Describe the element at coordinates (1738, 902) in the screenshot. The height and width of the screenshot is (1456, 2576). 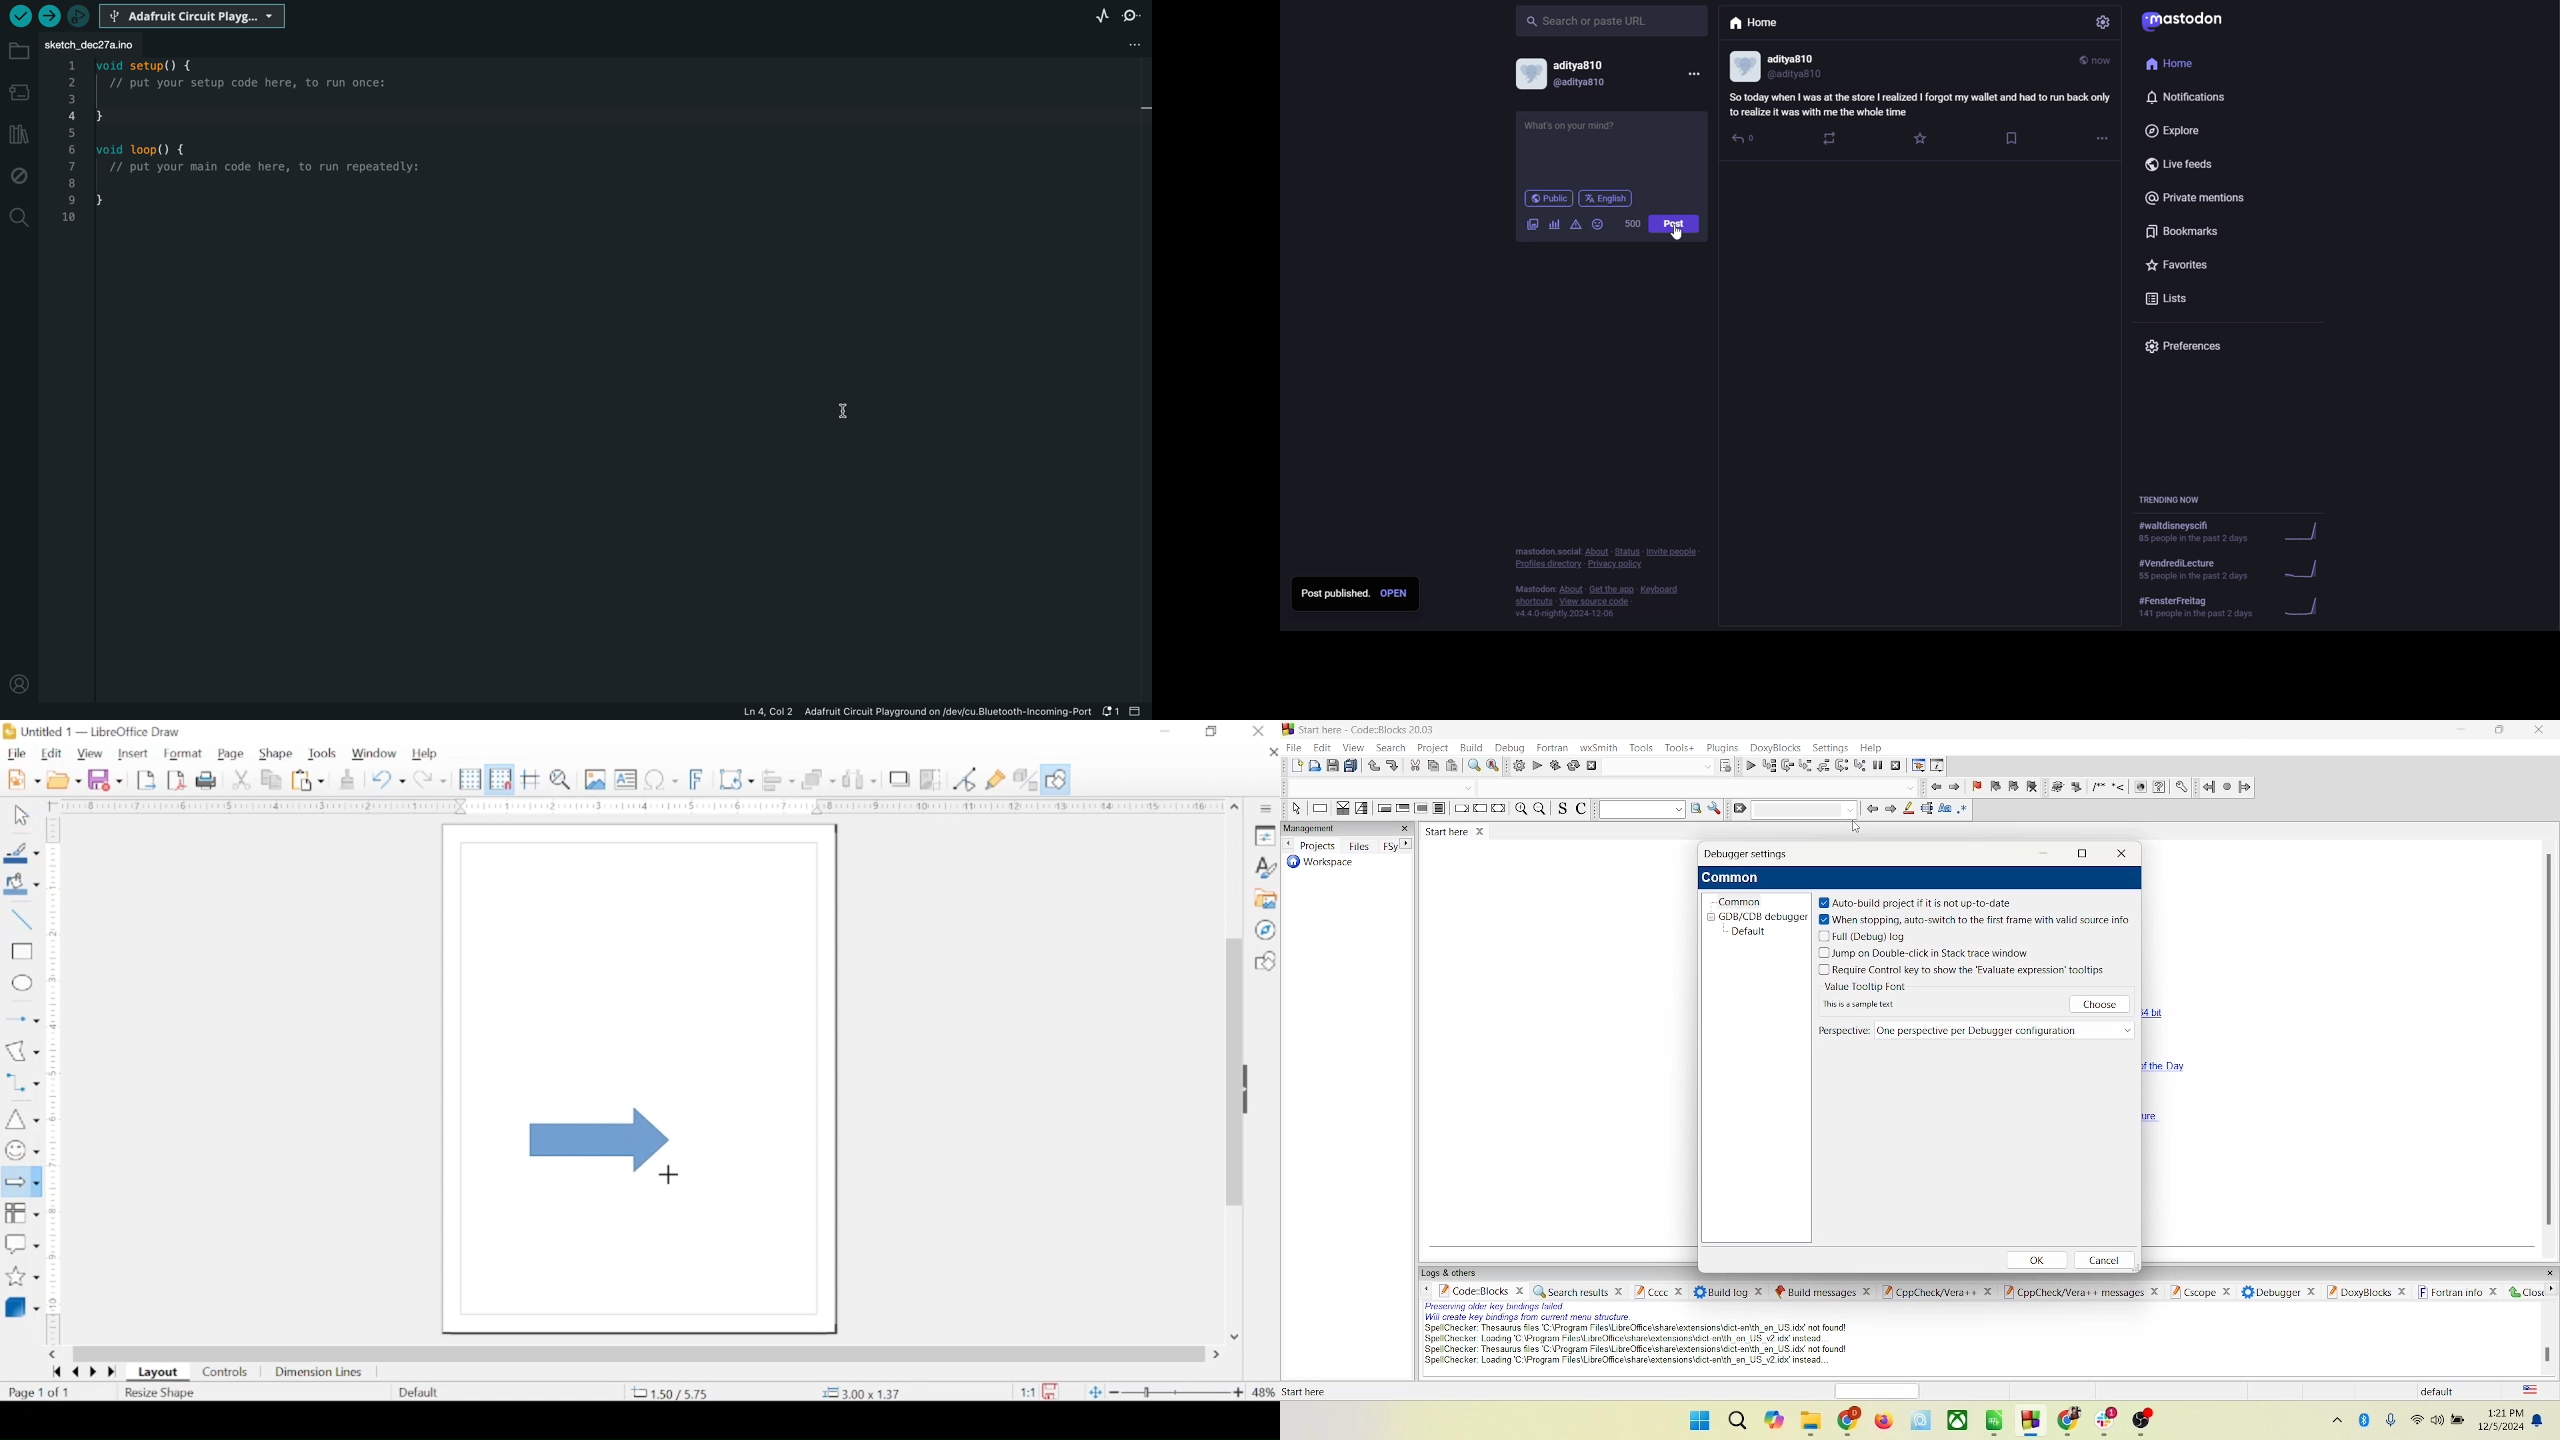
I see `common` at that location.